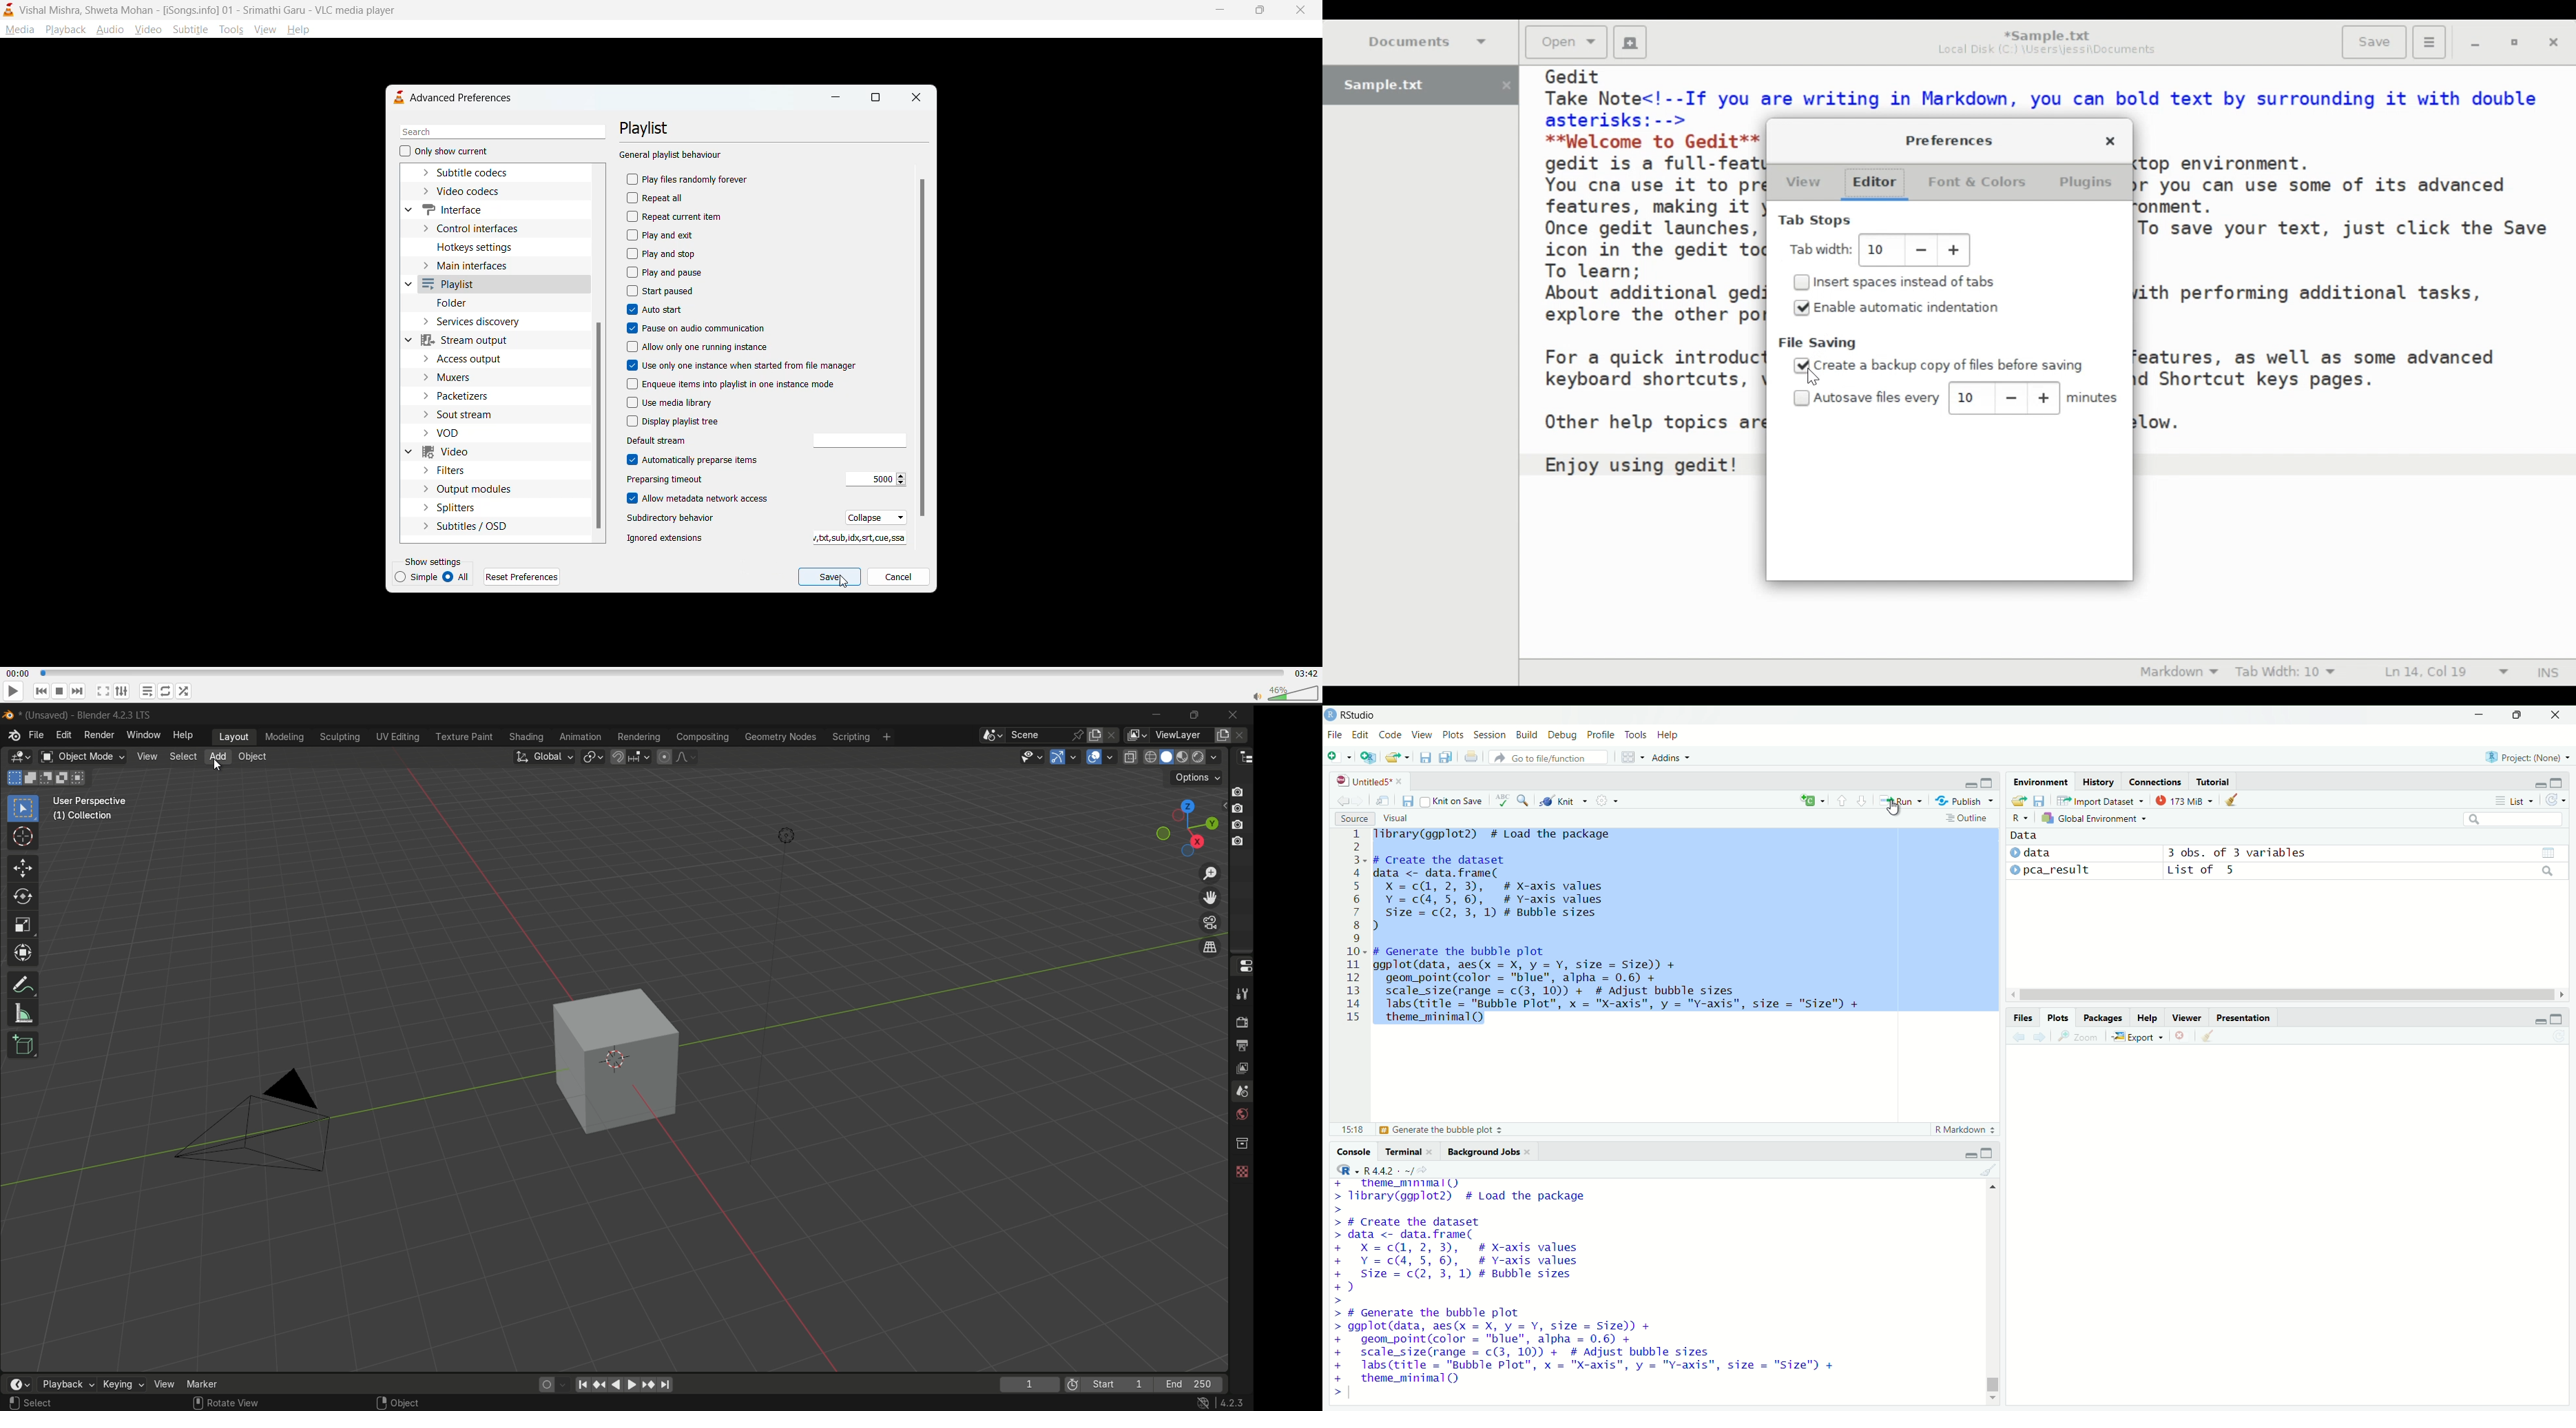  What do you see at coordinates (2020, 818) in the screenshot?
I see `R language` at bounding box center [2020, 818].